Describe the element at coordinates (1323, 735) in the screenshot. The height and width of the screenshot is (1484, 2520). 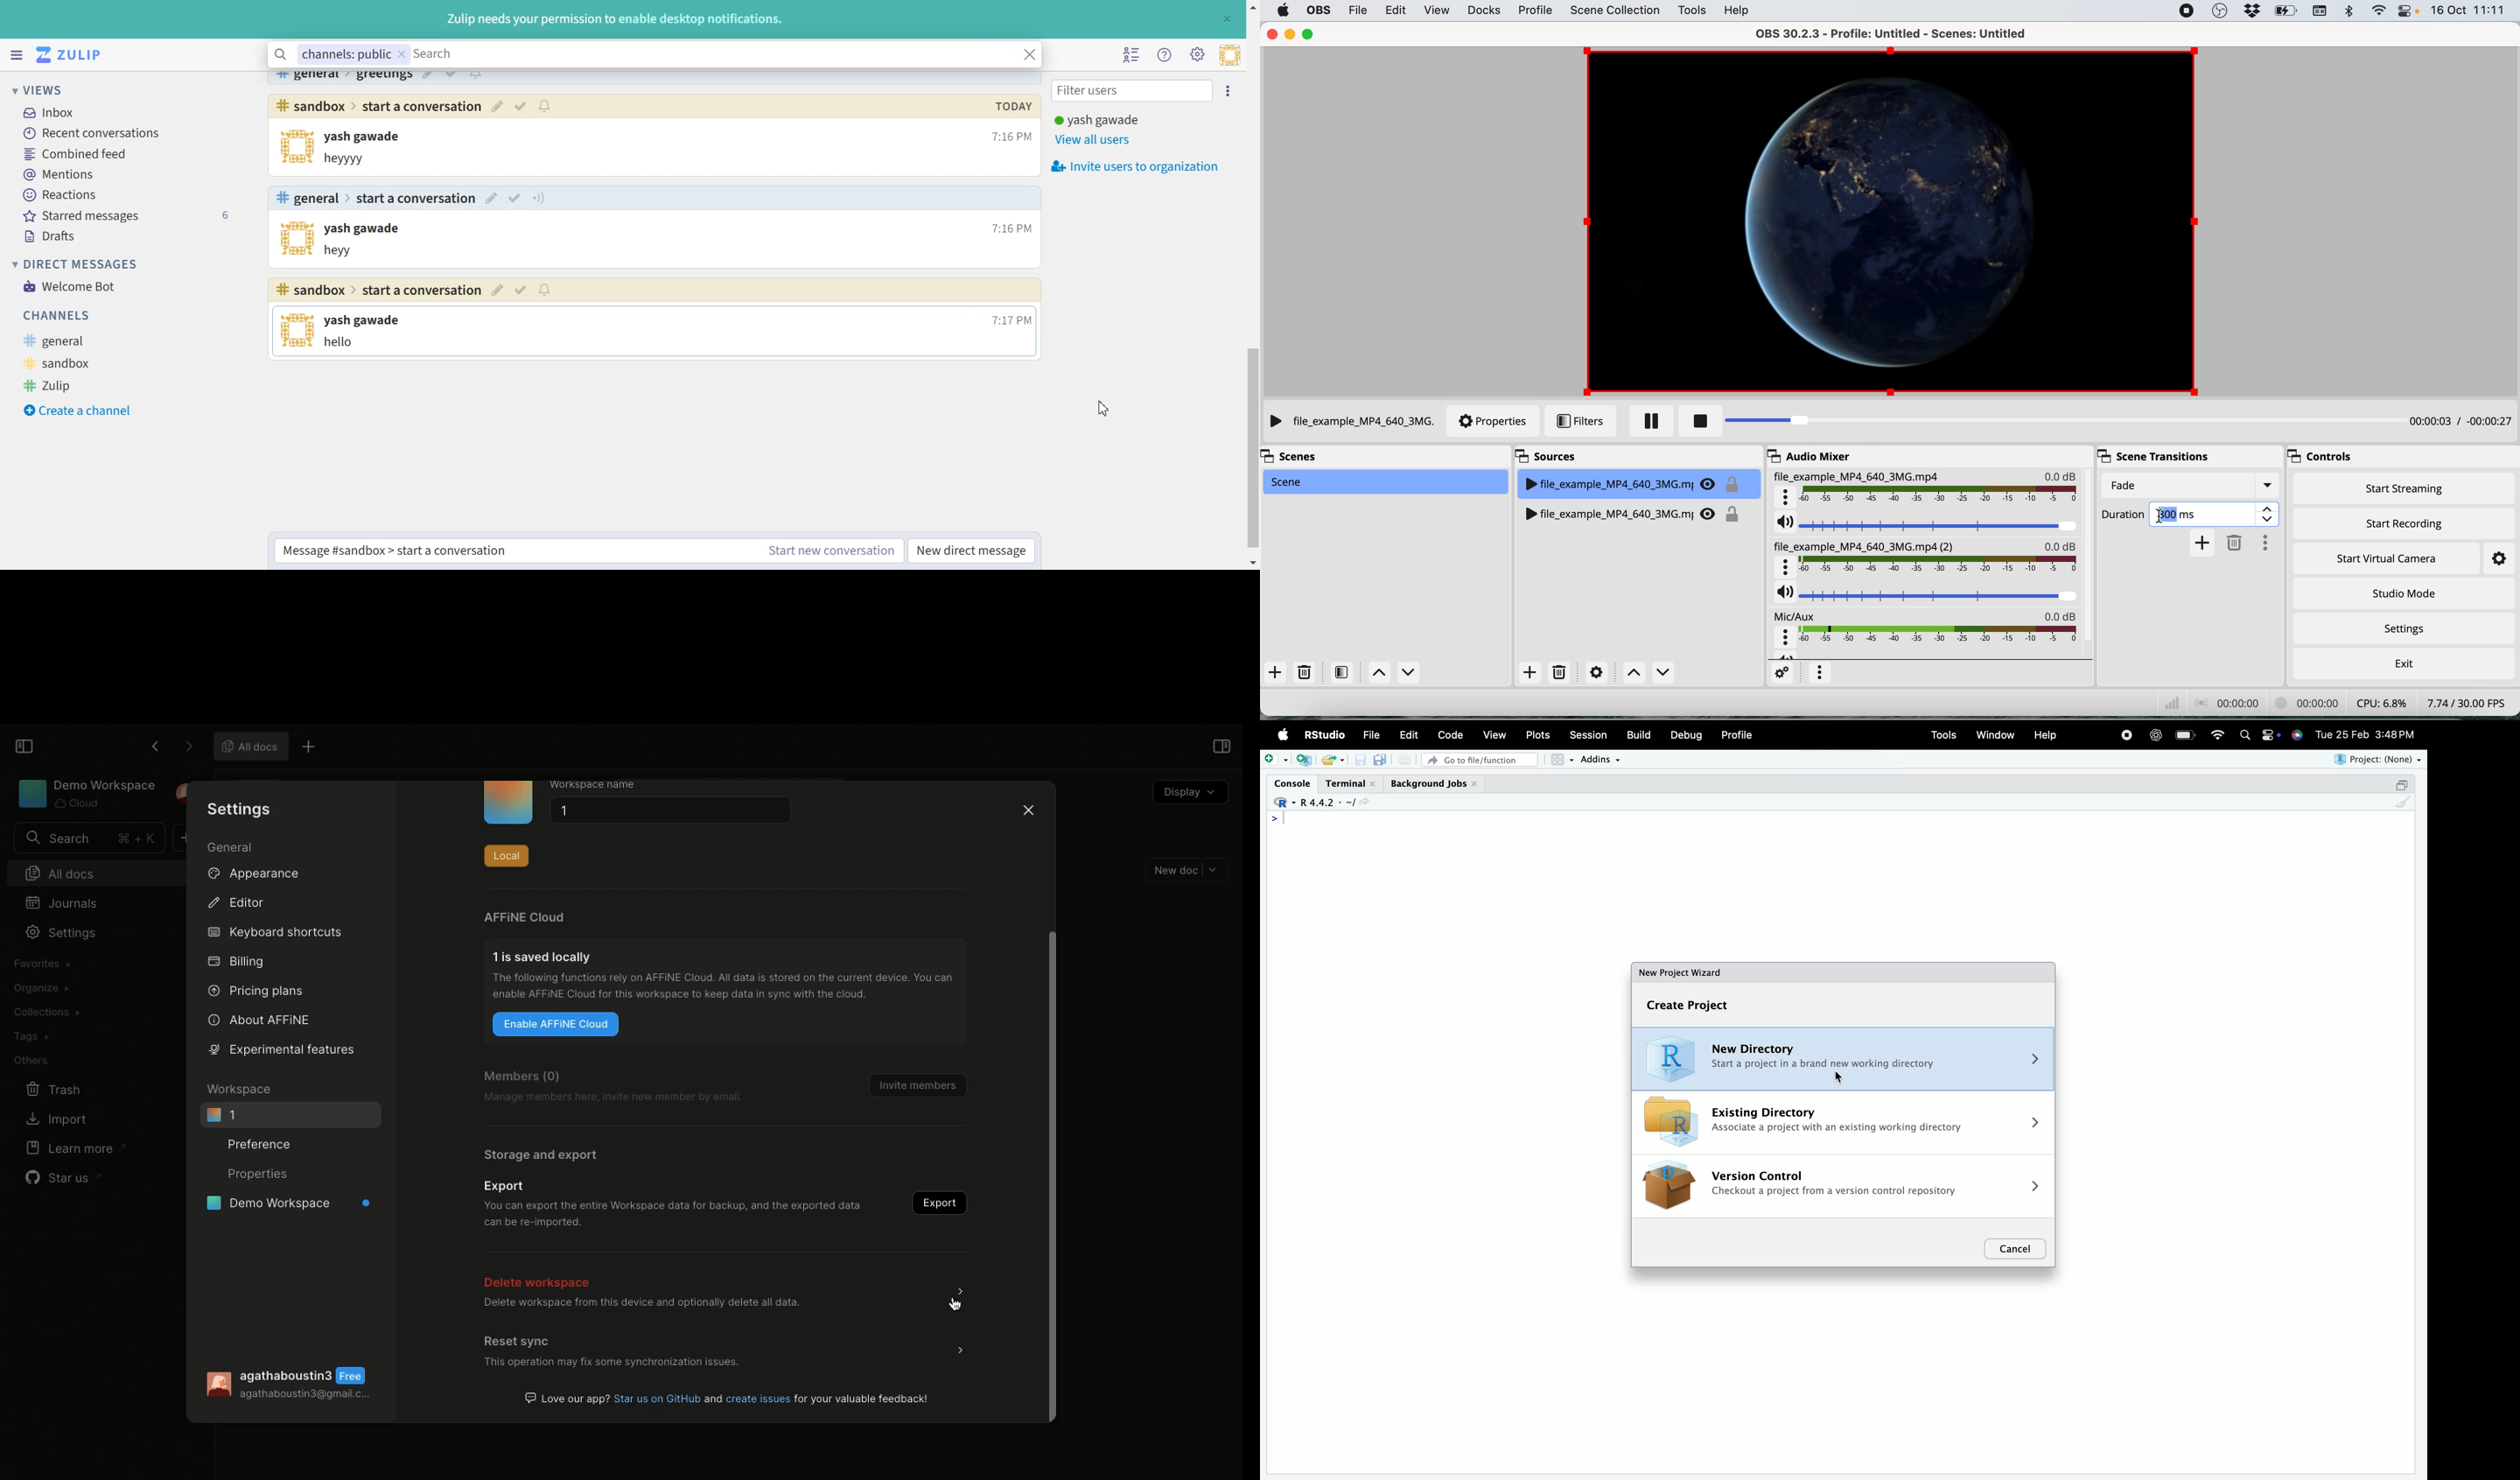
I see `RStudio` at that location.